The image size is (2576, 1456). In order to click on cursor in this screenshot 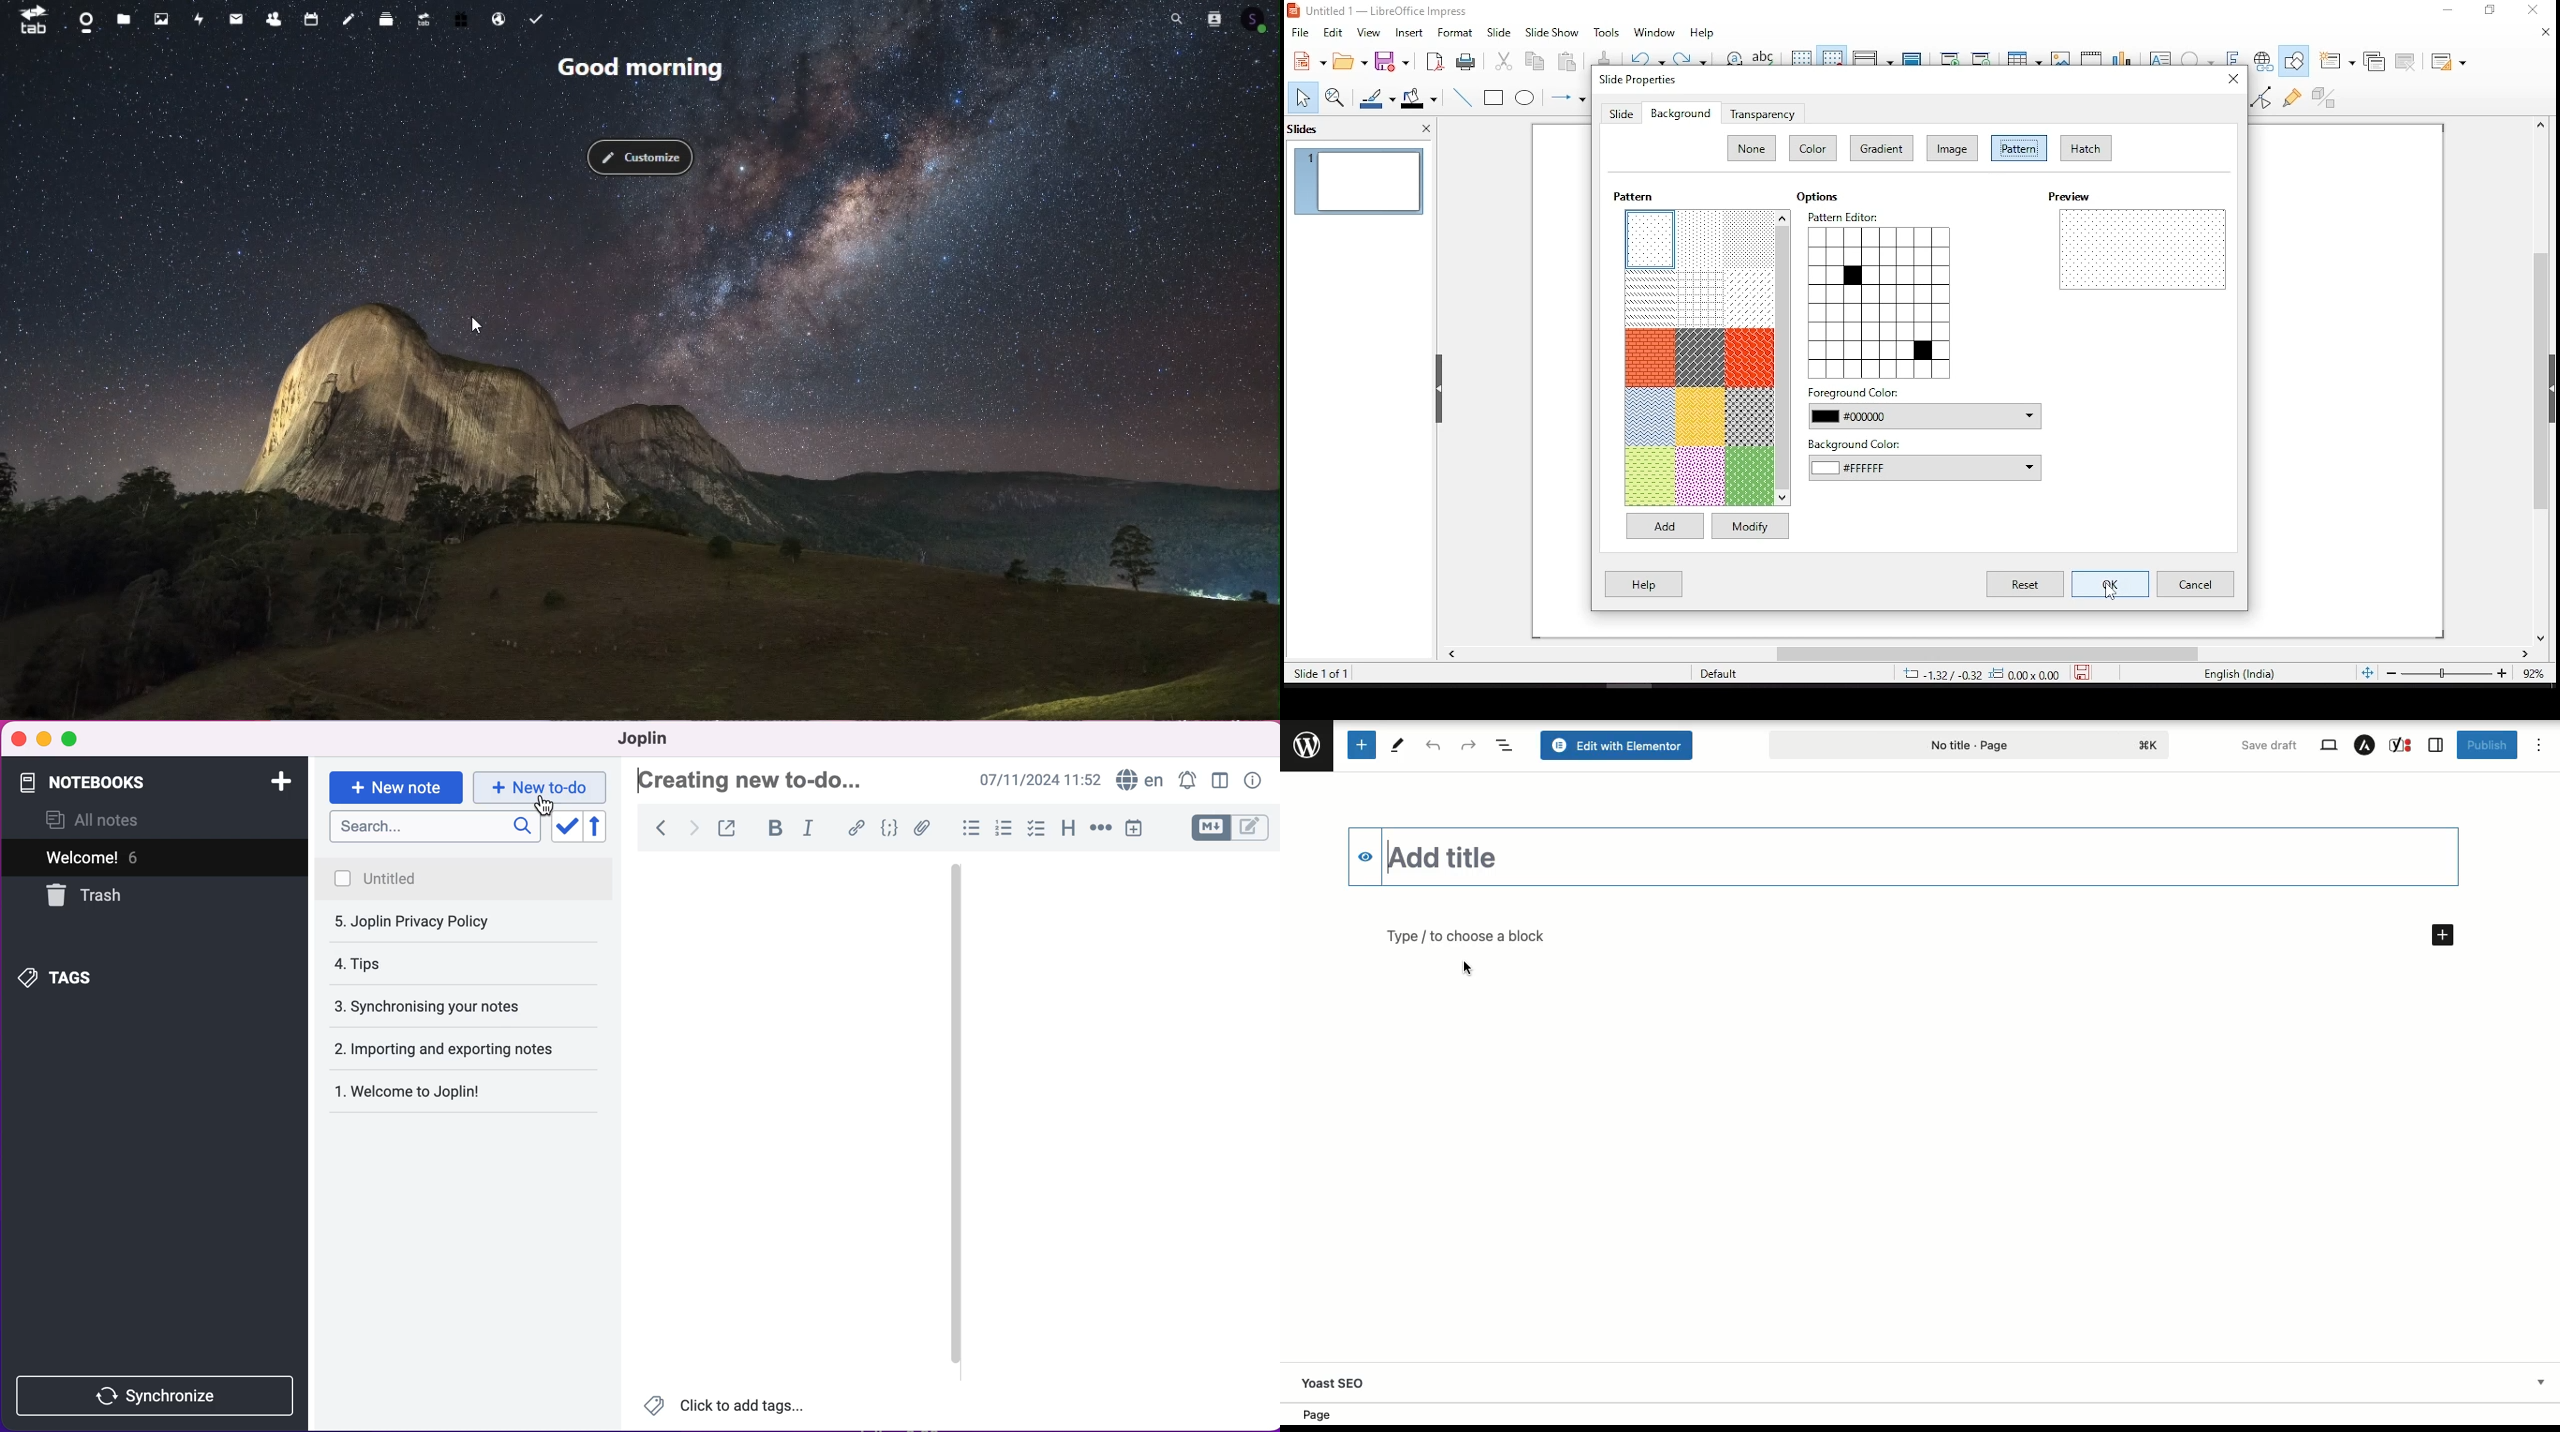, I will do `click(542, 805)`.